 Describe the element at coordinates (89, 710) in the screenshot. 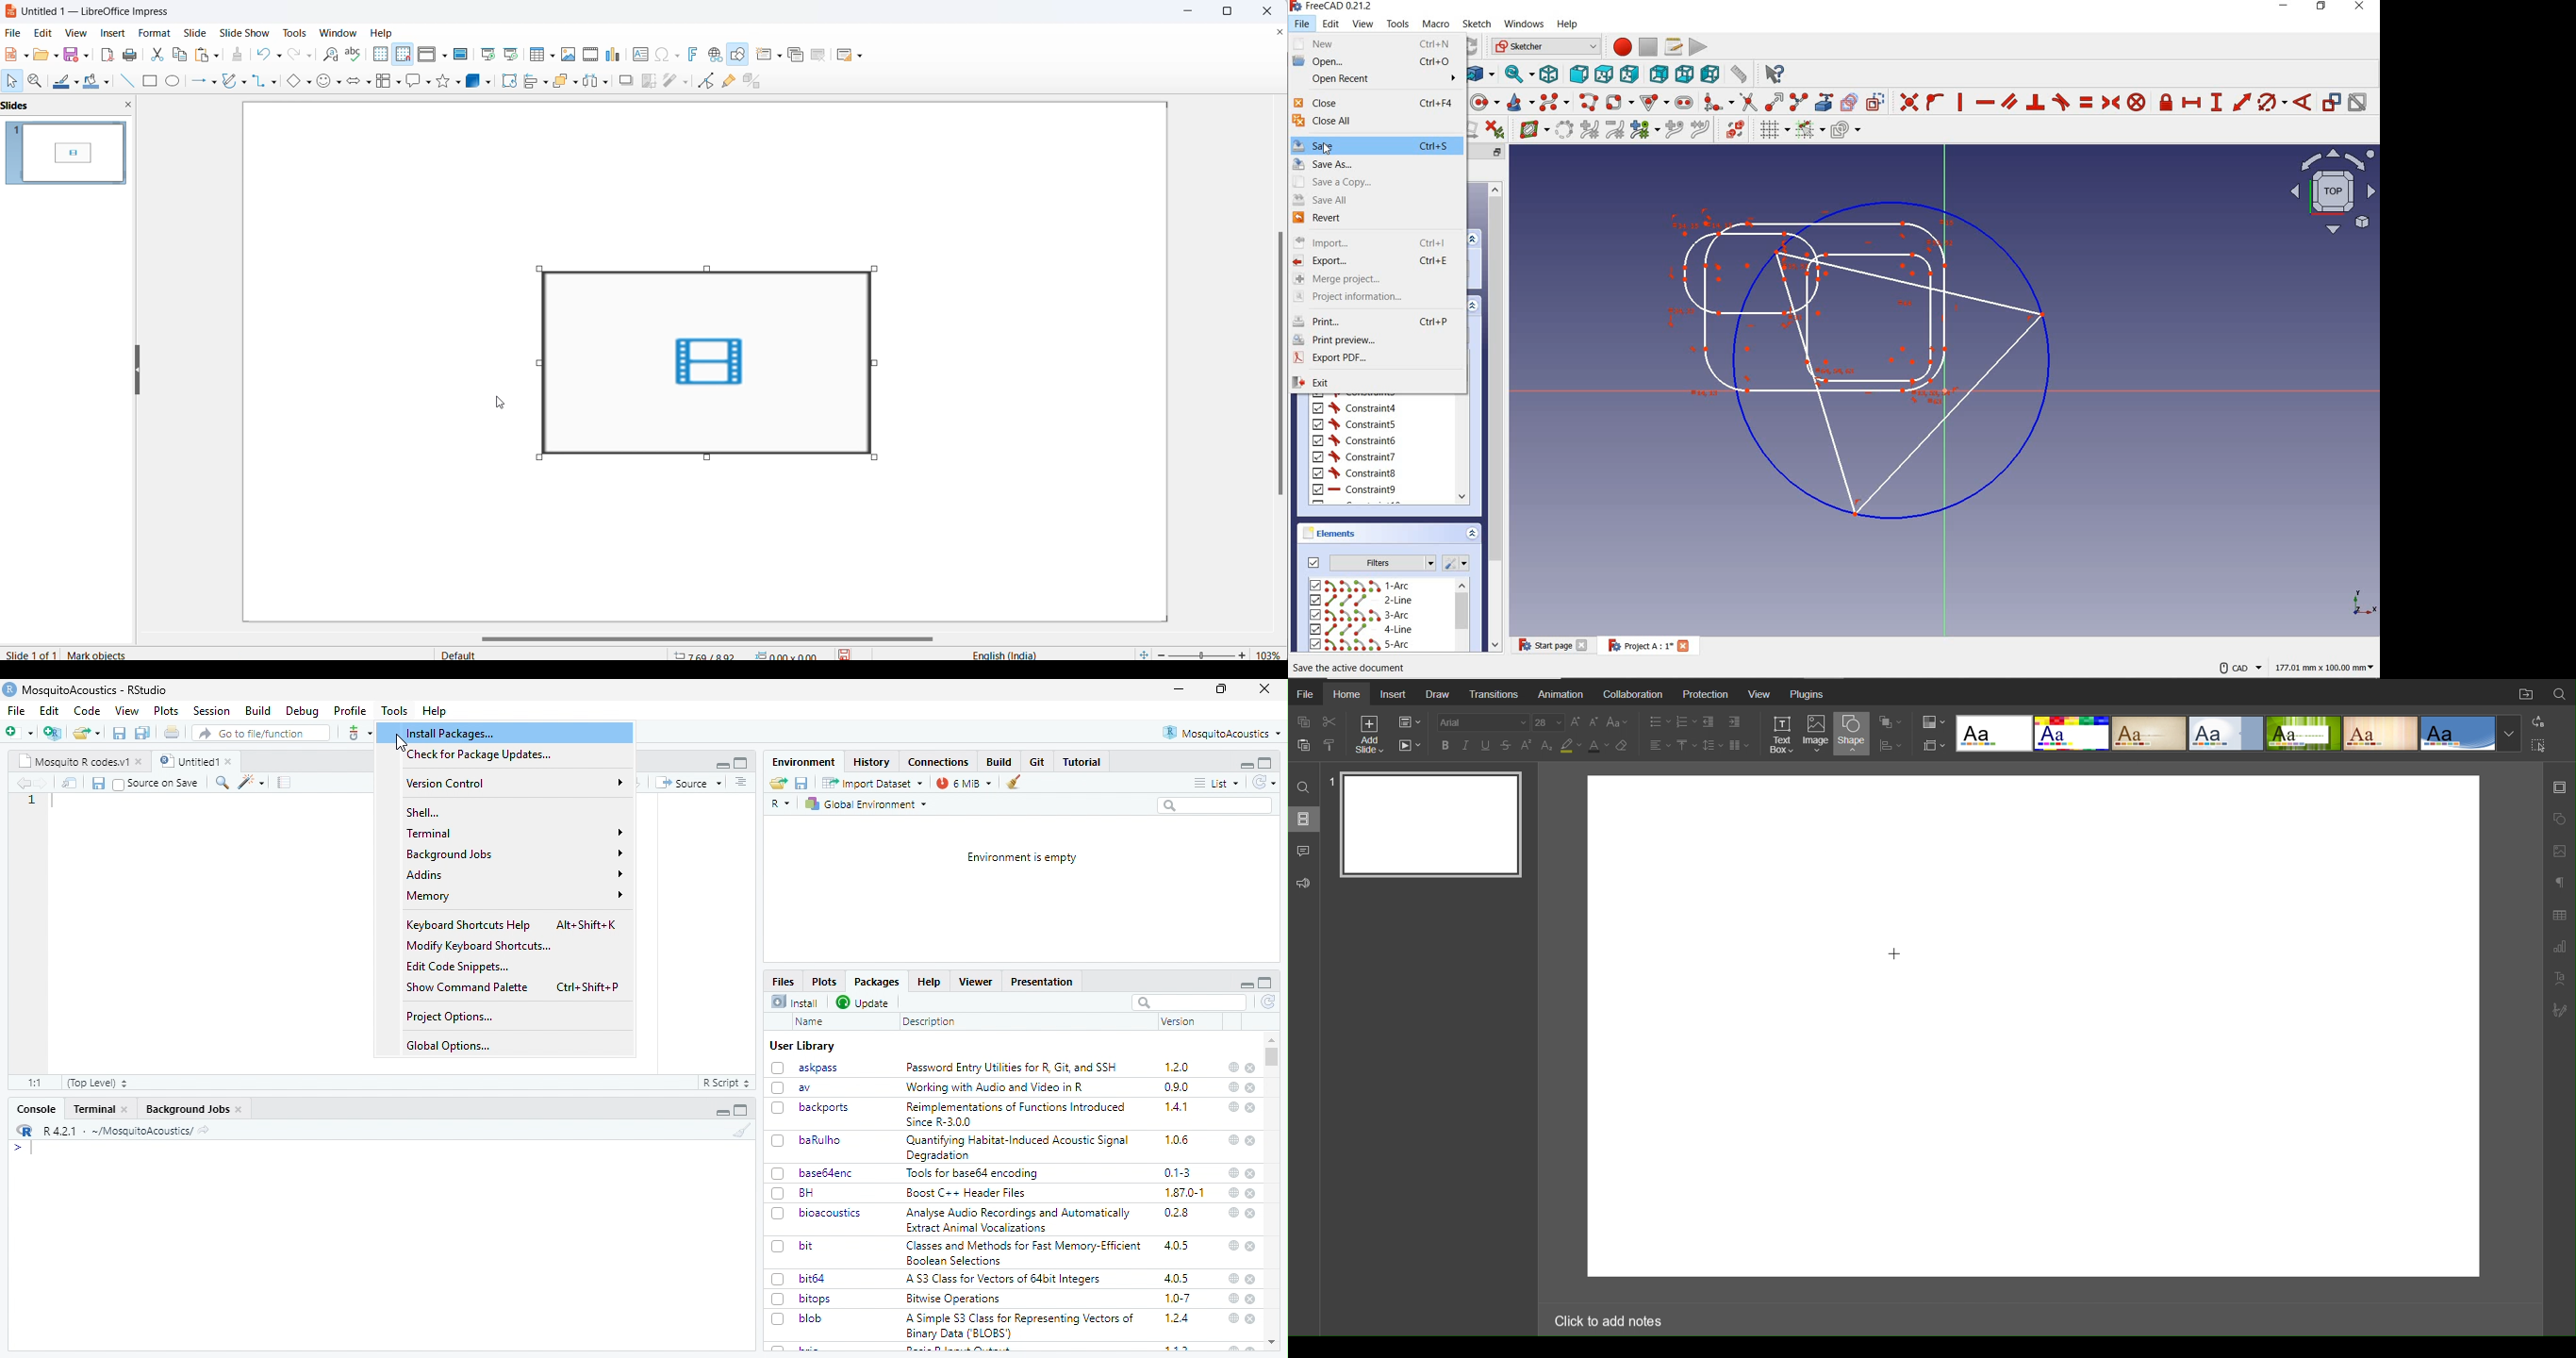

I see `Code` at that location.